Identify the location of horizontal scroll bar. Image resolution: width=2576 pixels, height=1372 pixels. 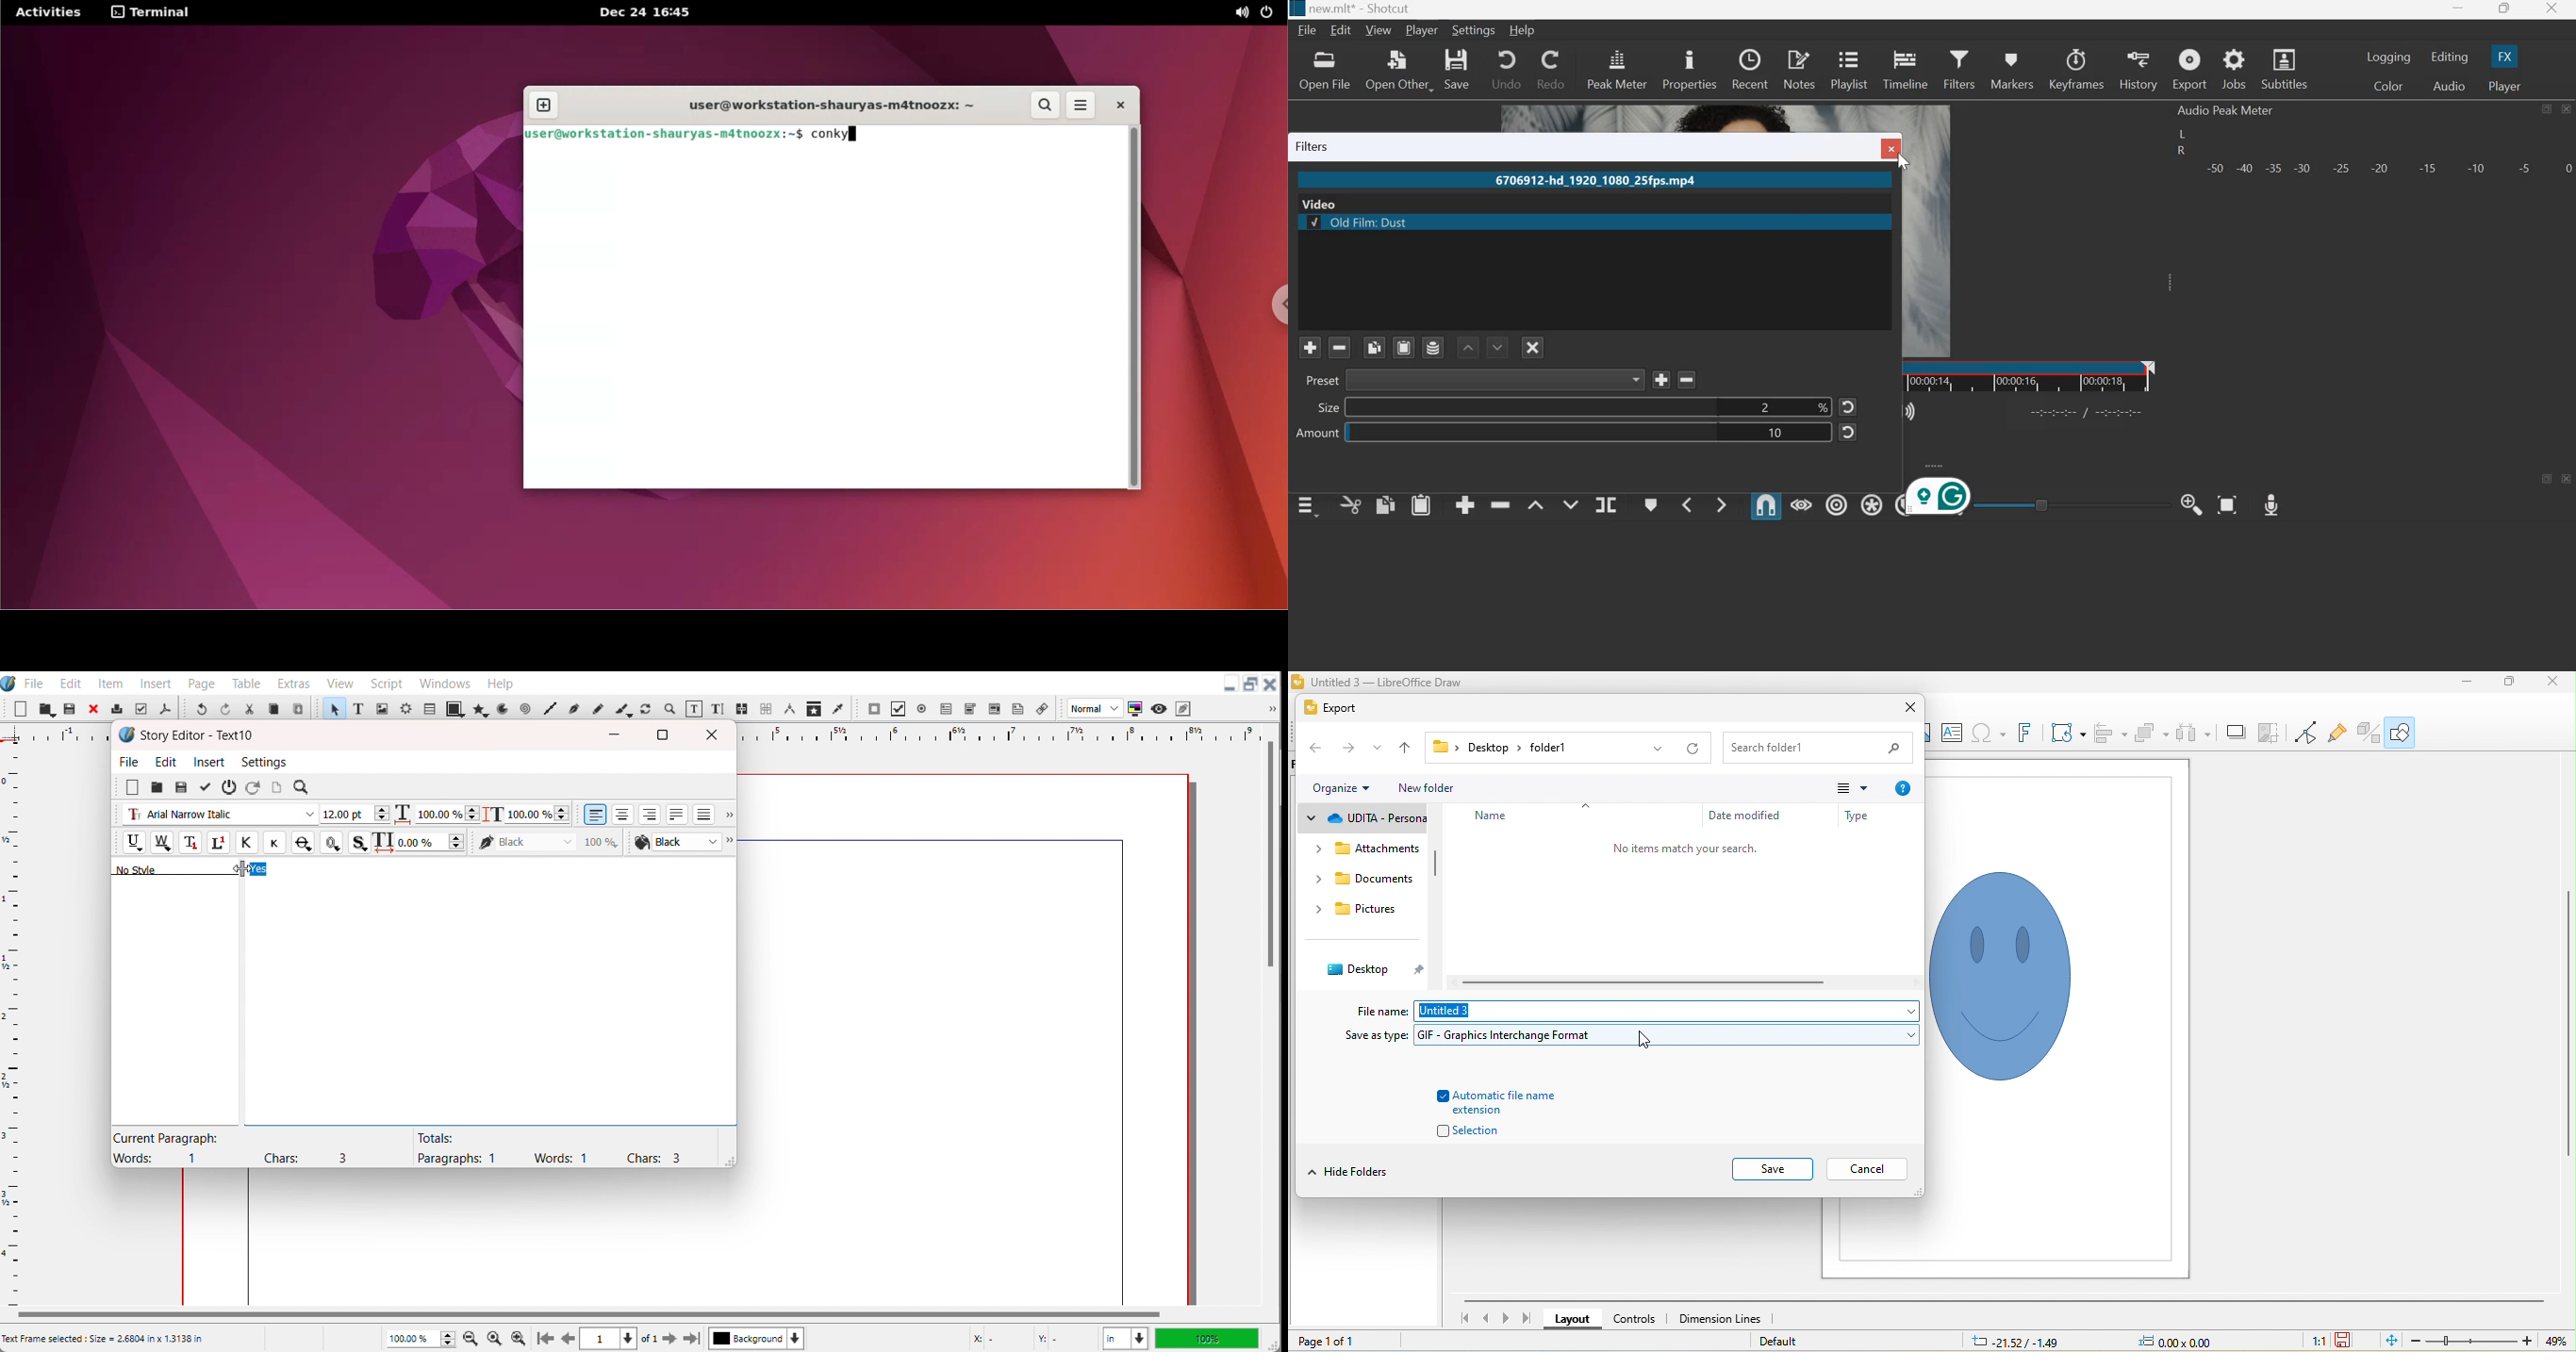
(1654, 983).